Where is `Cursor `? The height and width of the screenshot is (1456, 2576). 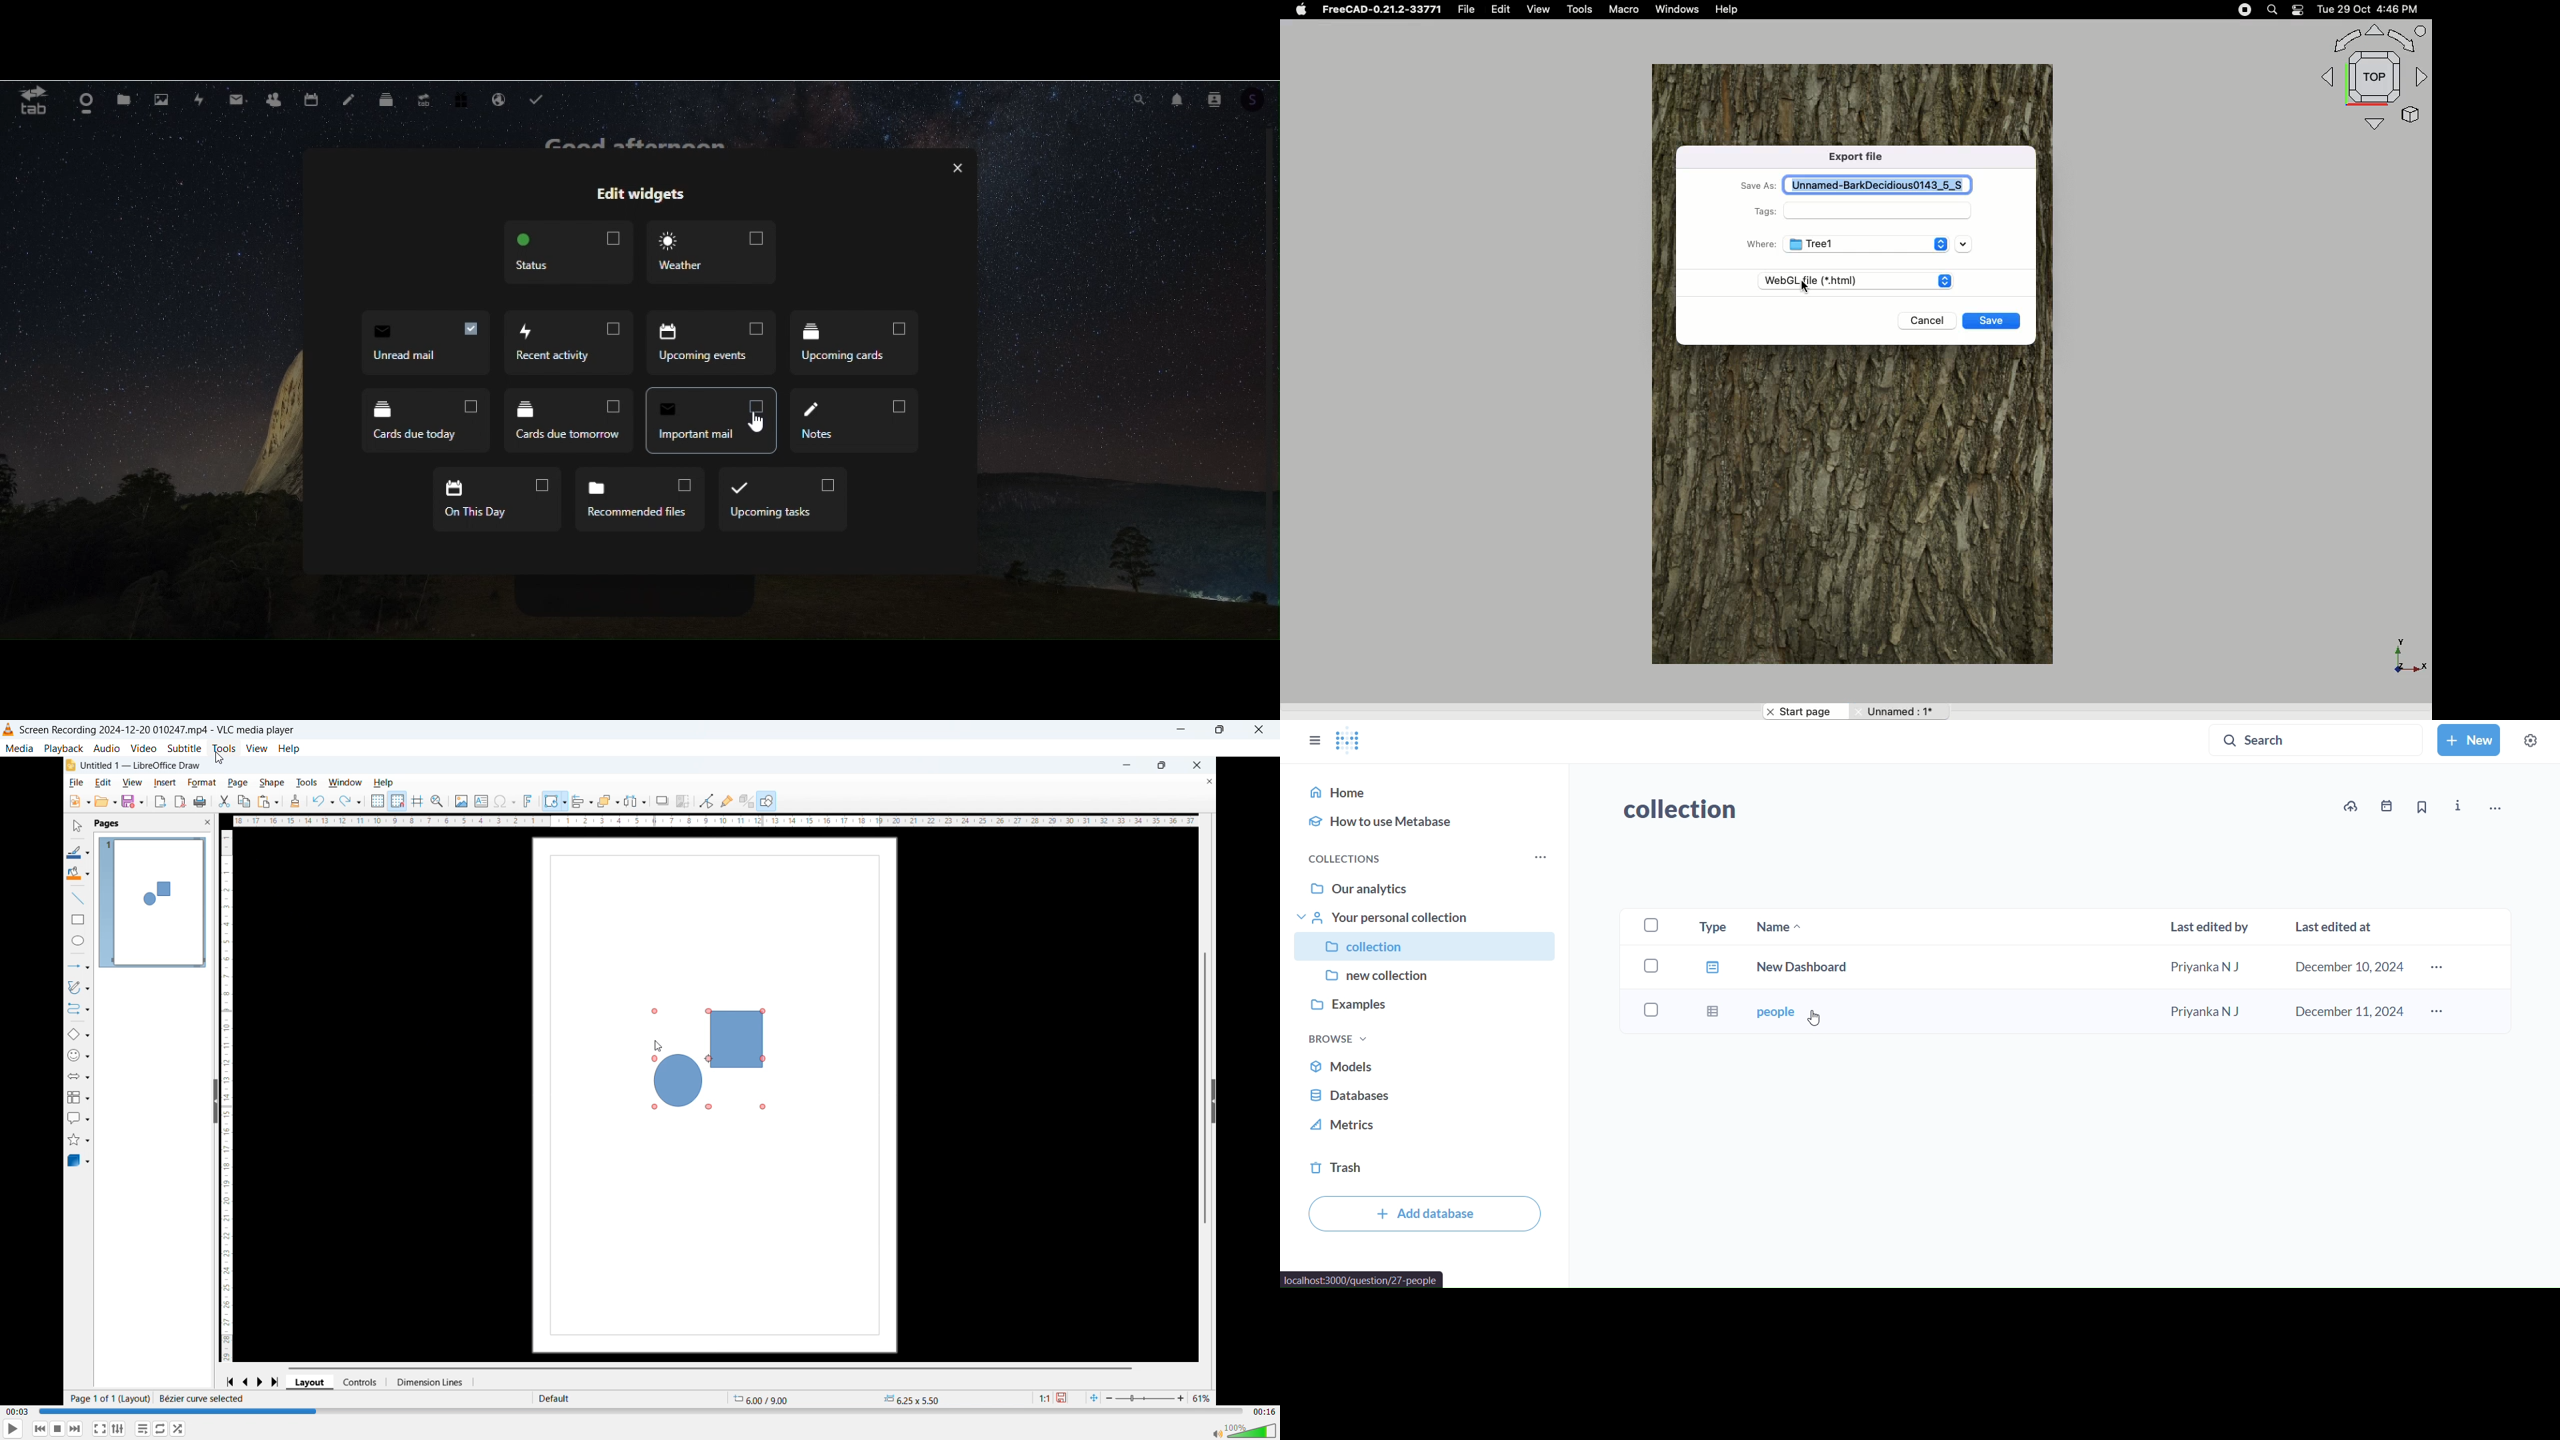 Cursor  is located at coordinates (219, 758).